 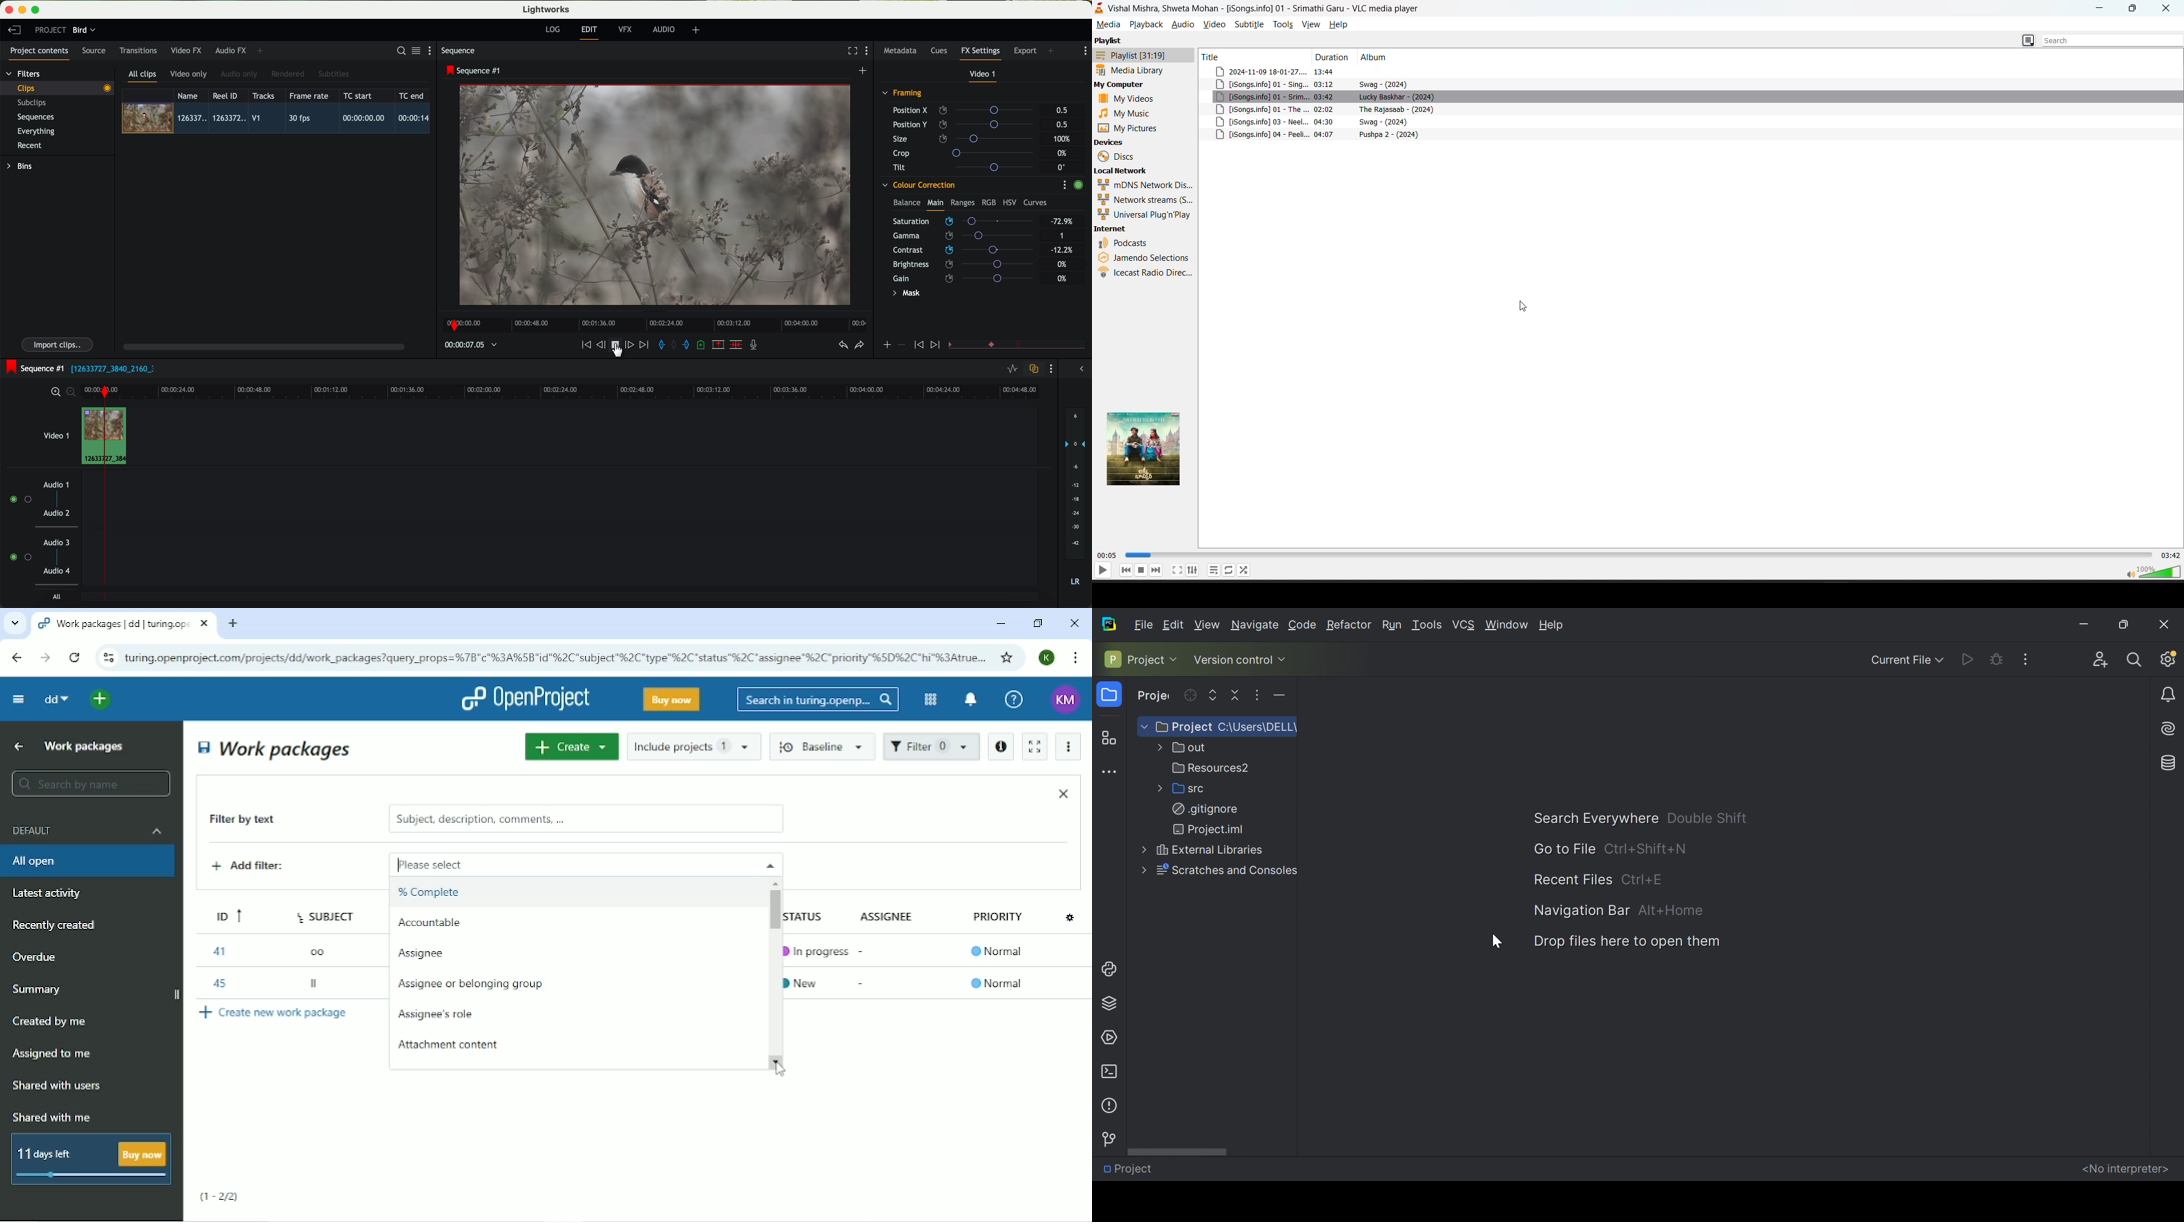 What do you see at coordinates (2170, 8) in the screenshot?
I see `close` at bounding box center [2170, 8].